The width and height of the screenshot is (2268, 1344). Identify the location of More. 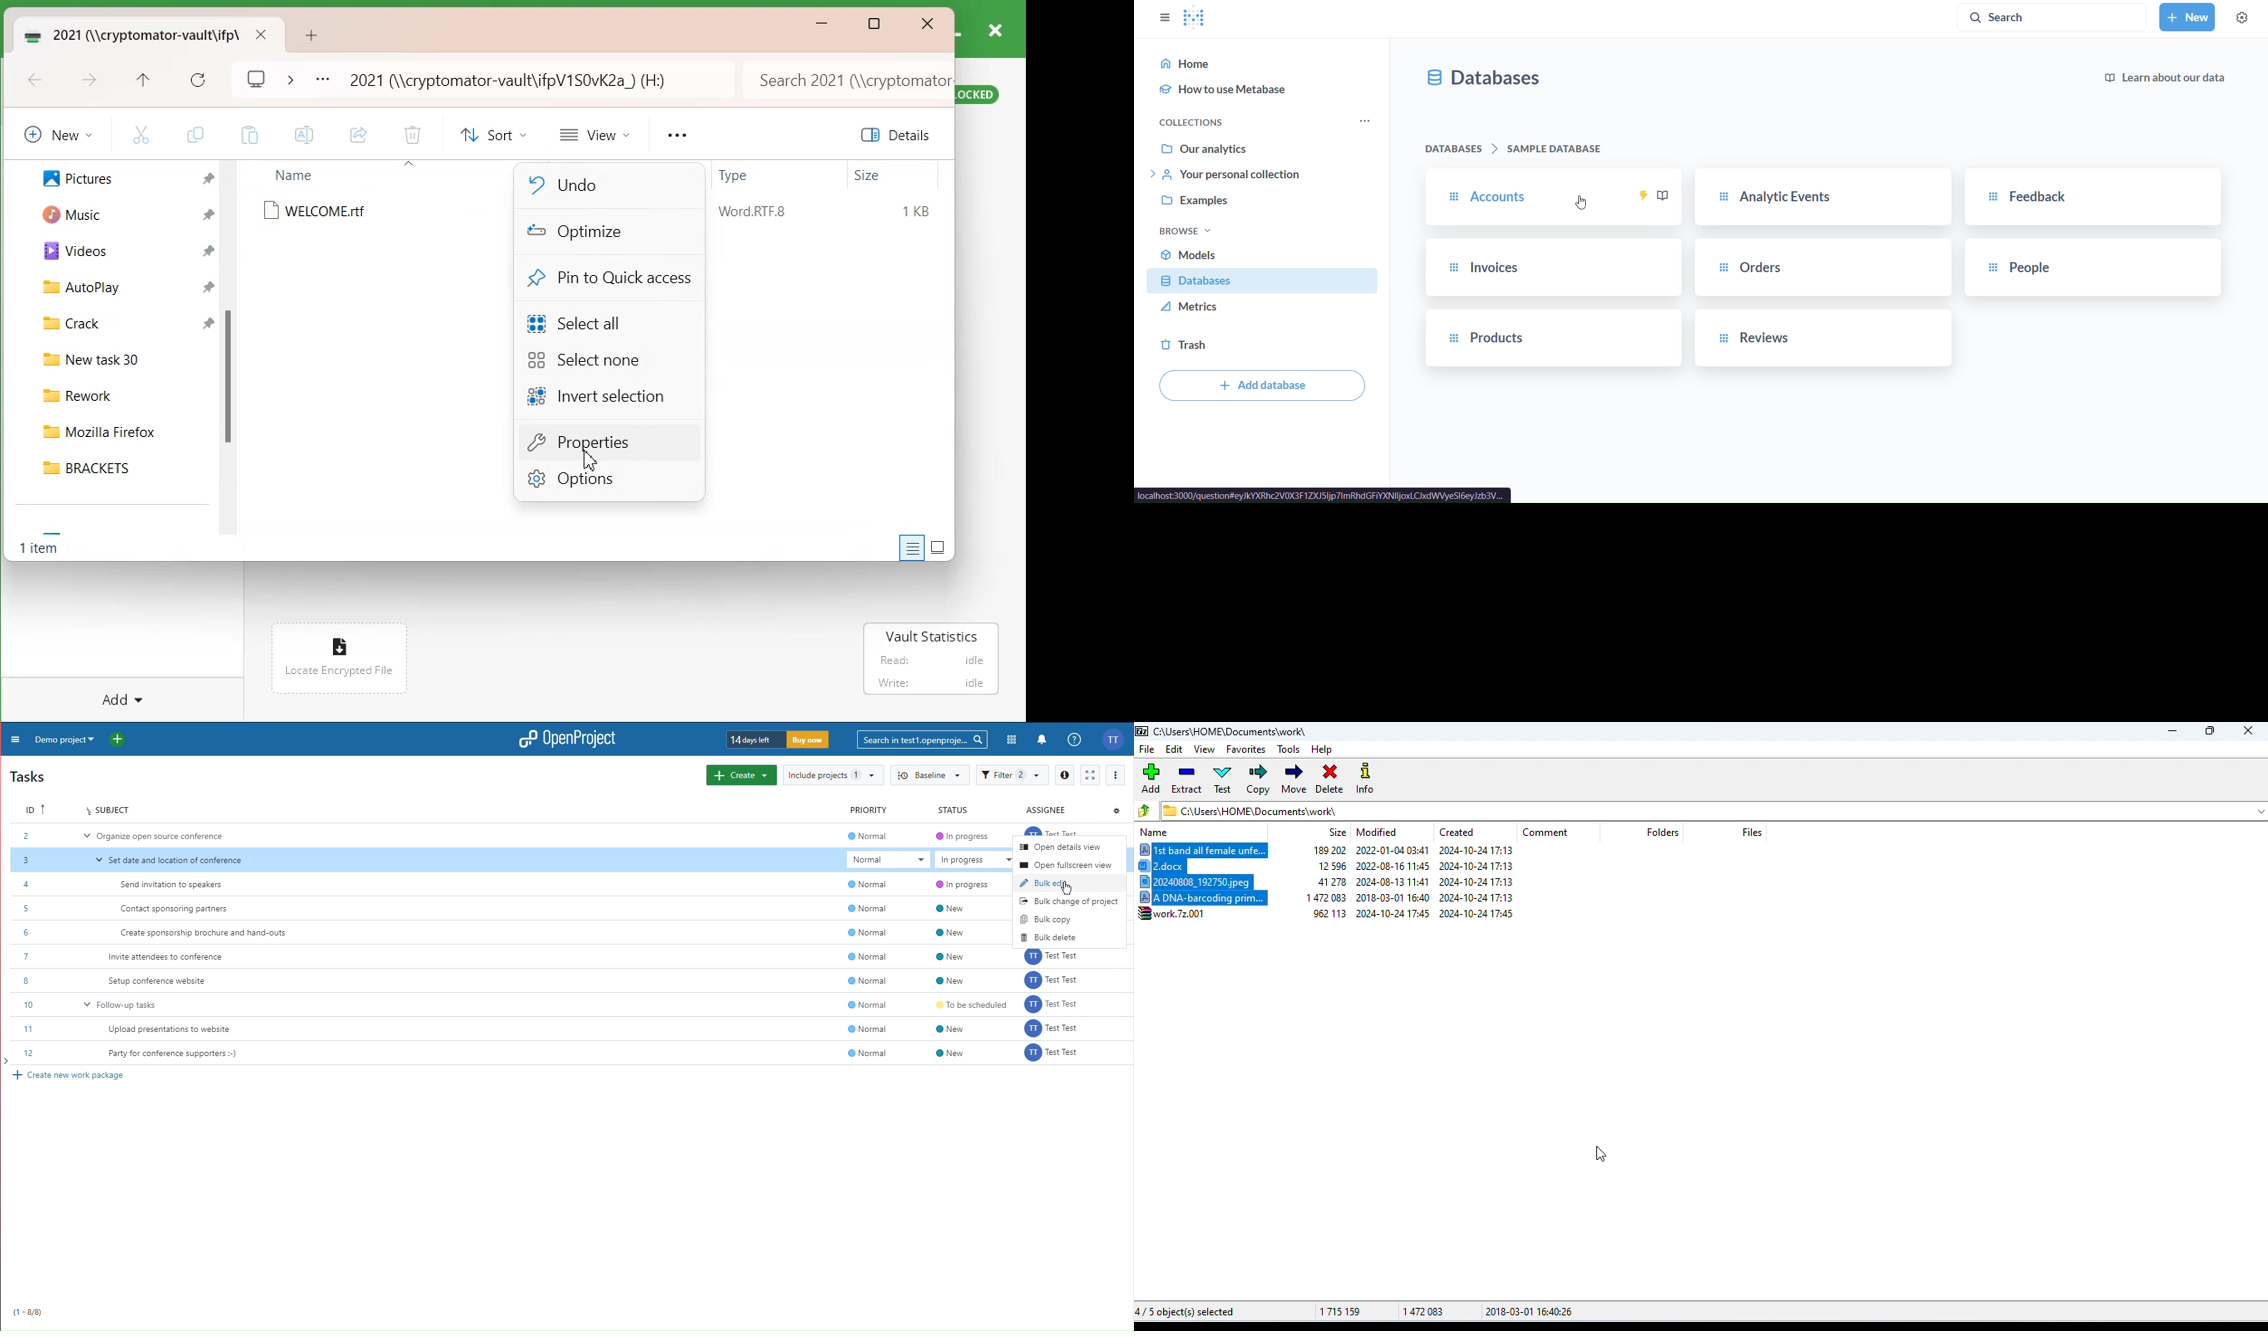
(1117, 774).